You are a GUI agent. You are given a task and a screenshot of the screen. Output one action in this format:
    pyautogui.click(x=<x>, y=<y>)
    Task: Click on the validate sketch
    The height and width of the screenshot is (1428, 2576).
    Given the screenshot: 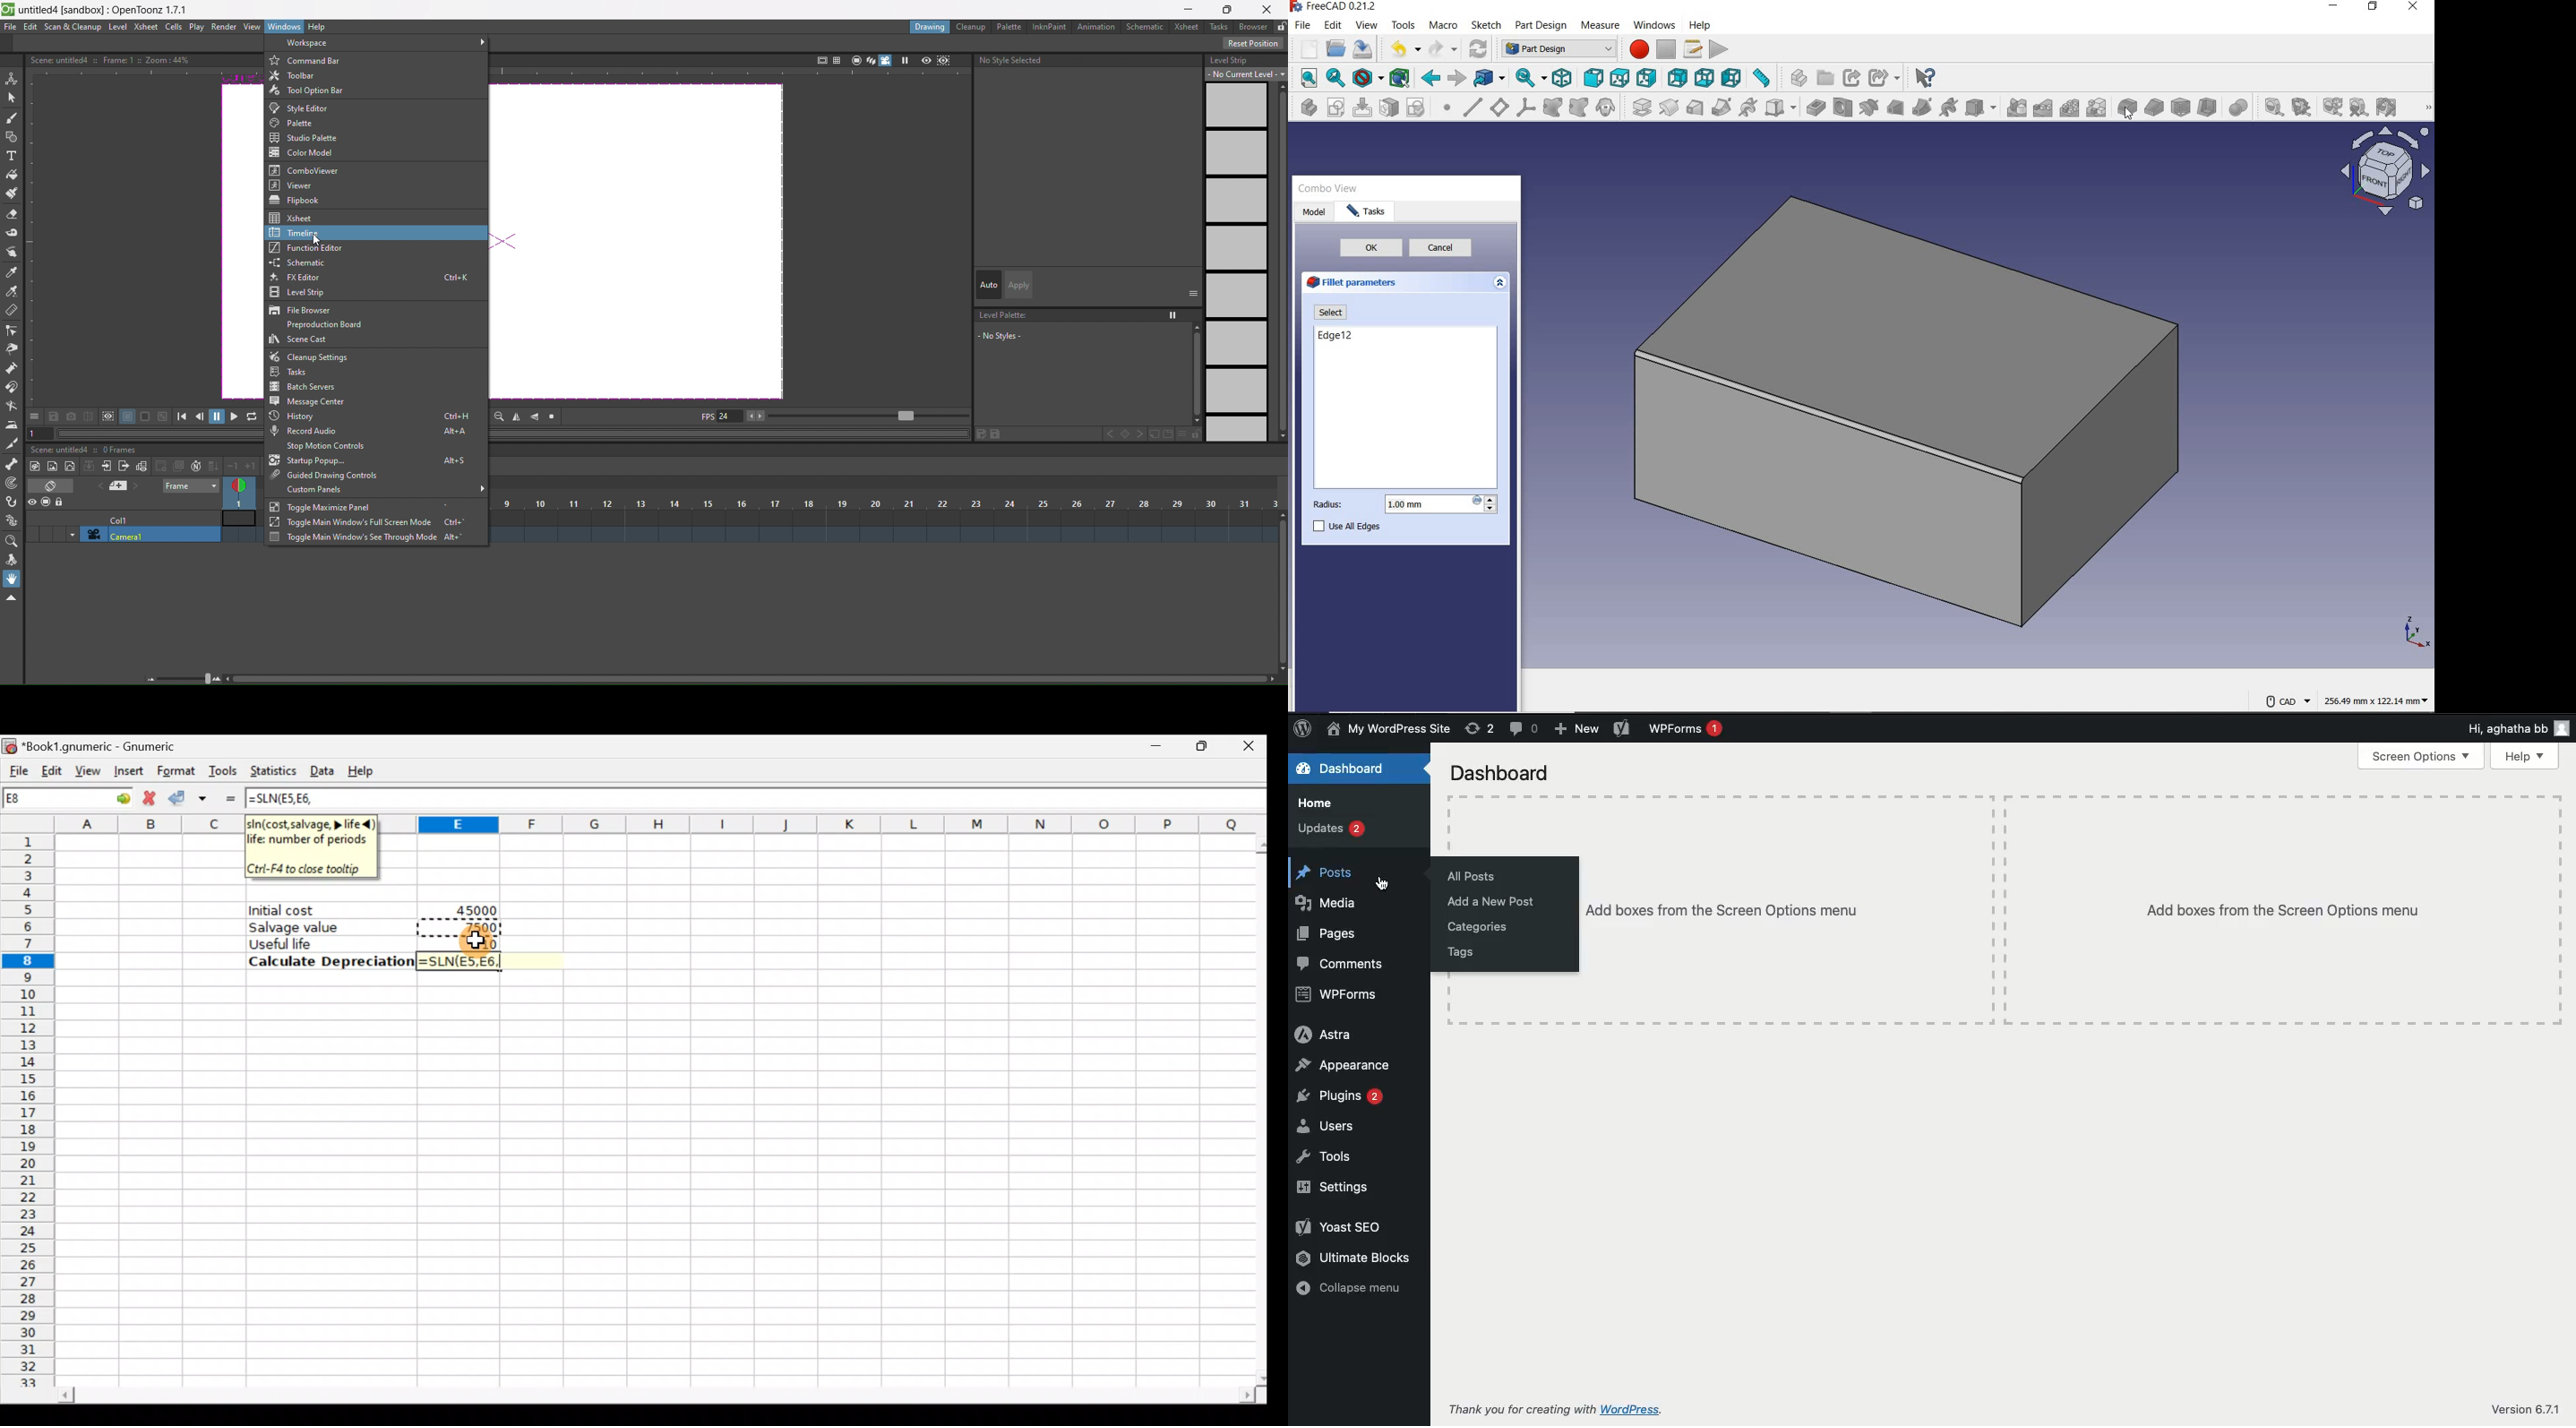 What is the action you would take?
    pyautogui.click(x=1416, y=107)
    